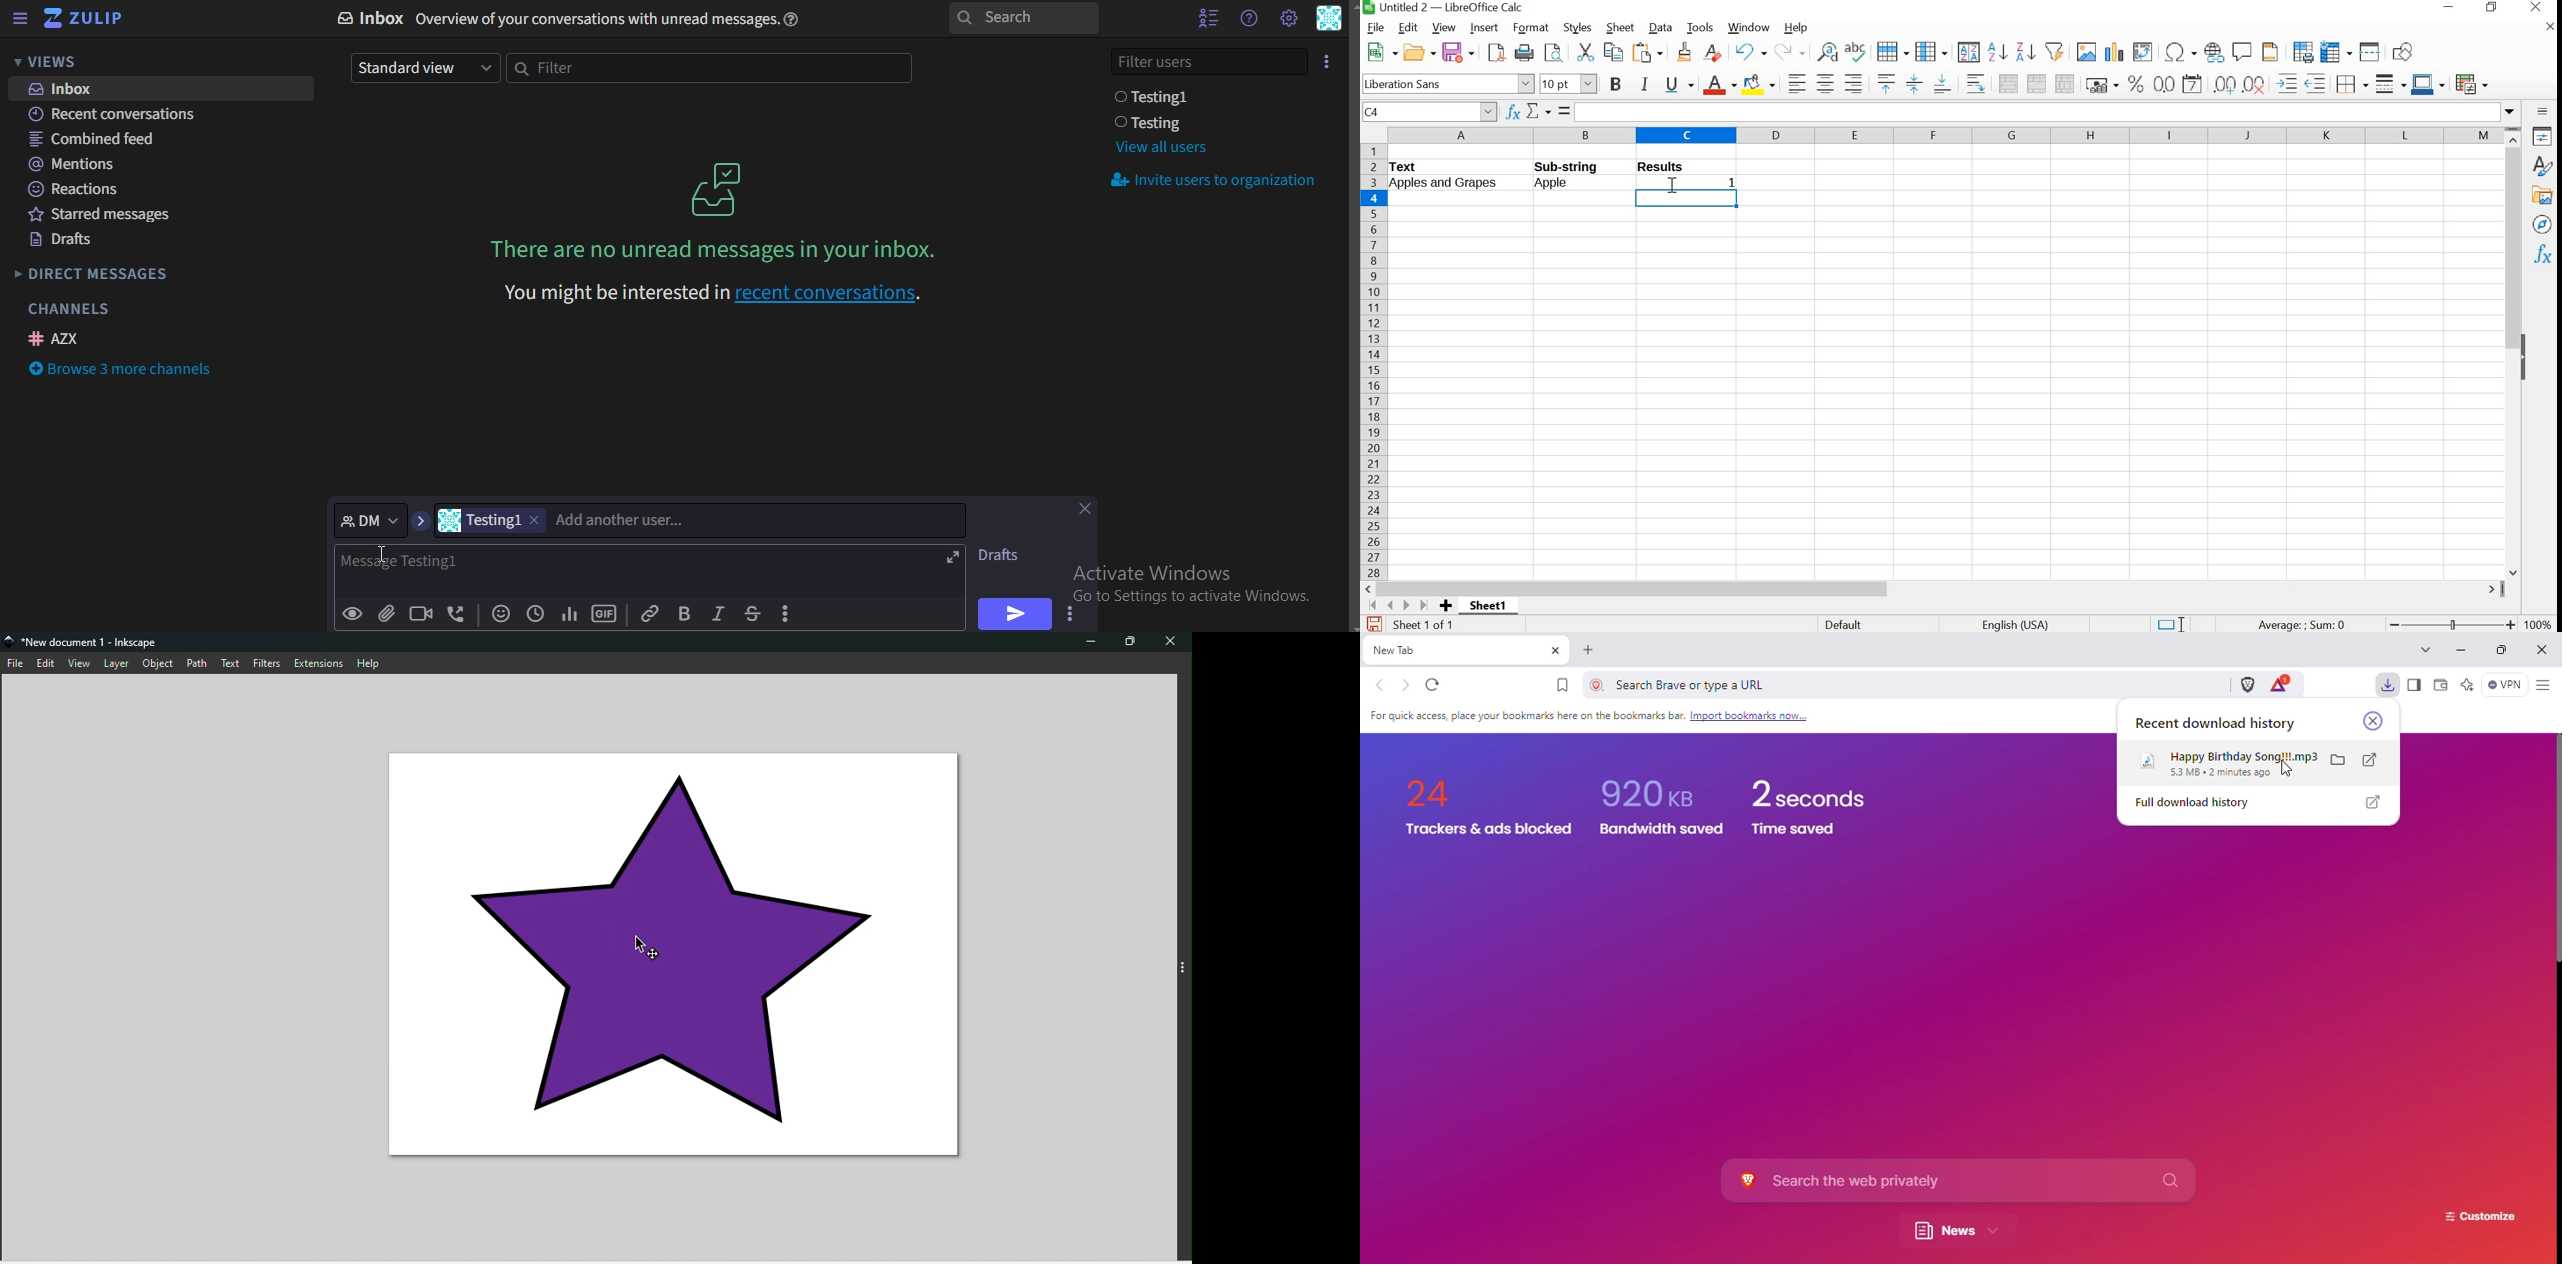 Image resolution: width=2576 pixels, height=1288 pixels. What do you see at coordinates (67, 89) in the screenshot?
I see `inbox` at bounding box center [67, 89].